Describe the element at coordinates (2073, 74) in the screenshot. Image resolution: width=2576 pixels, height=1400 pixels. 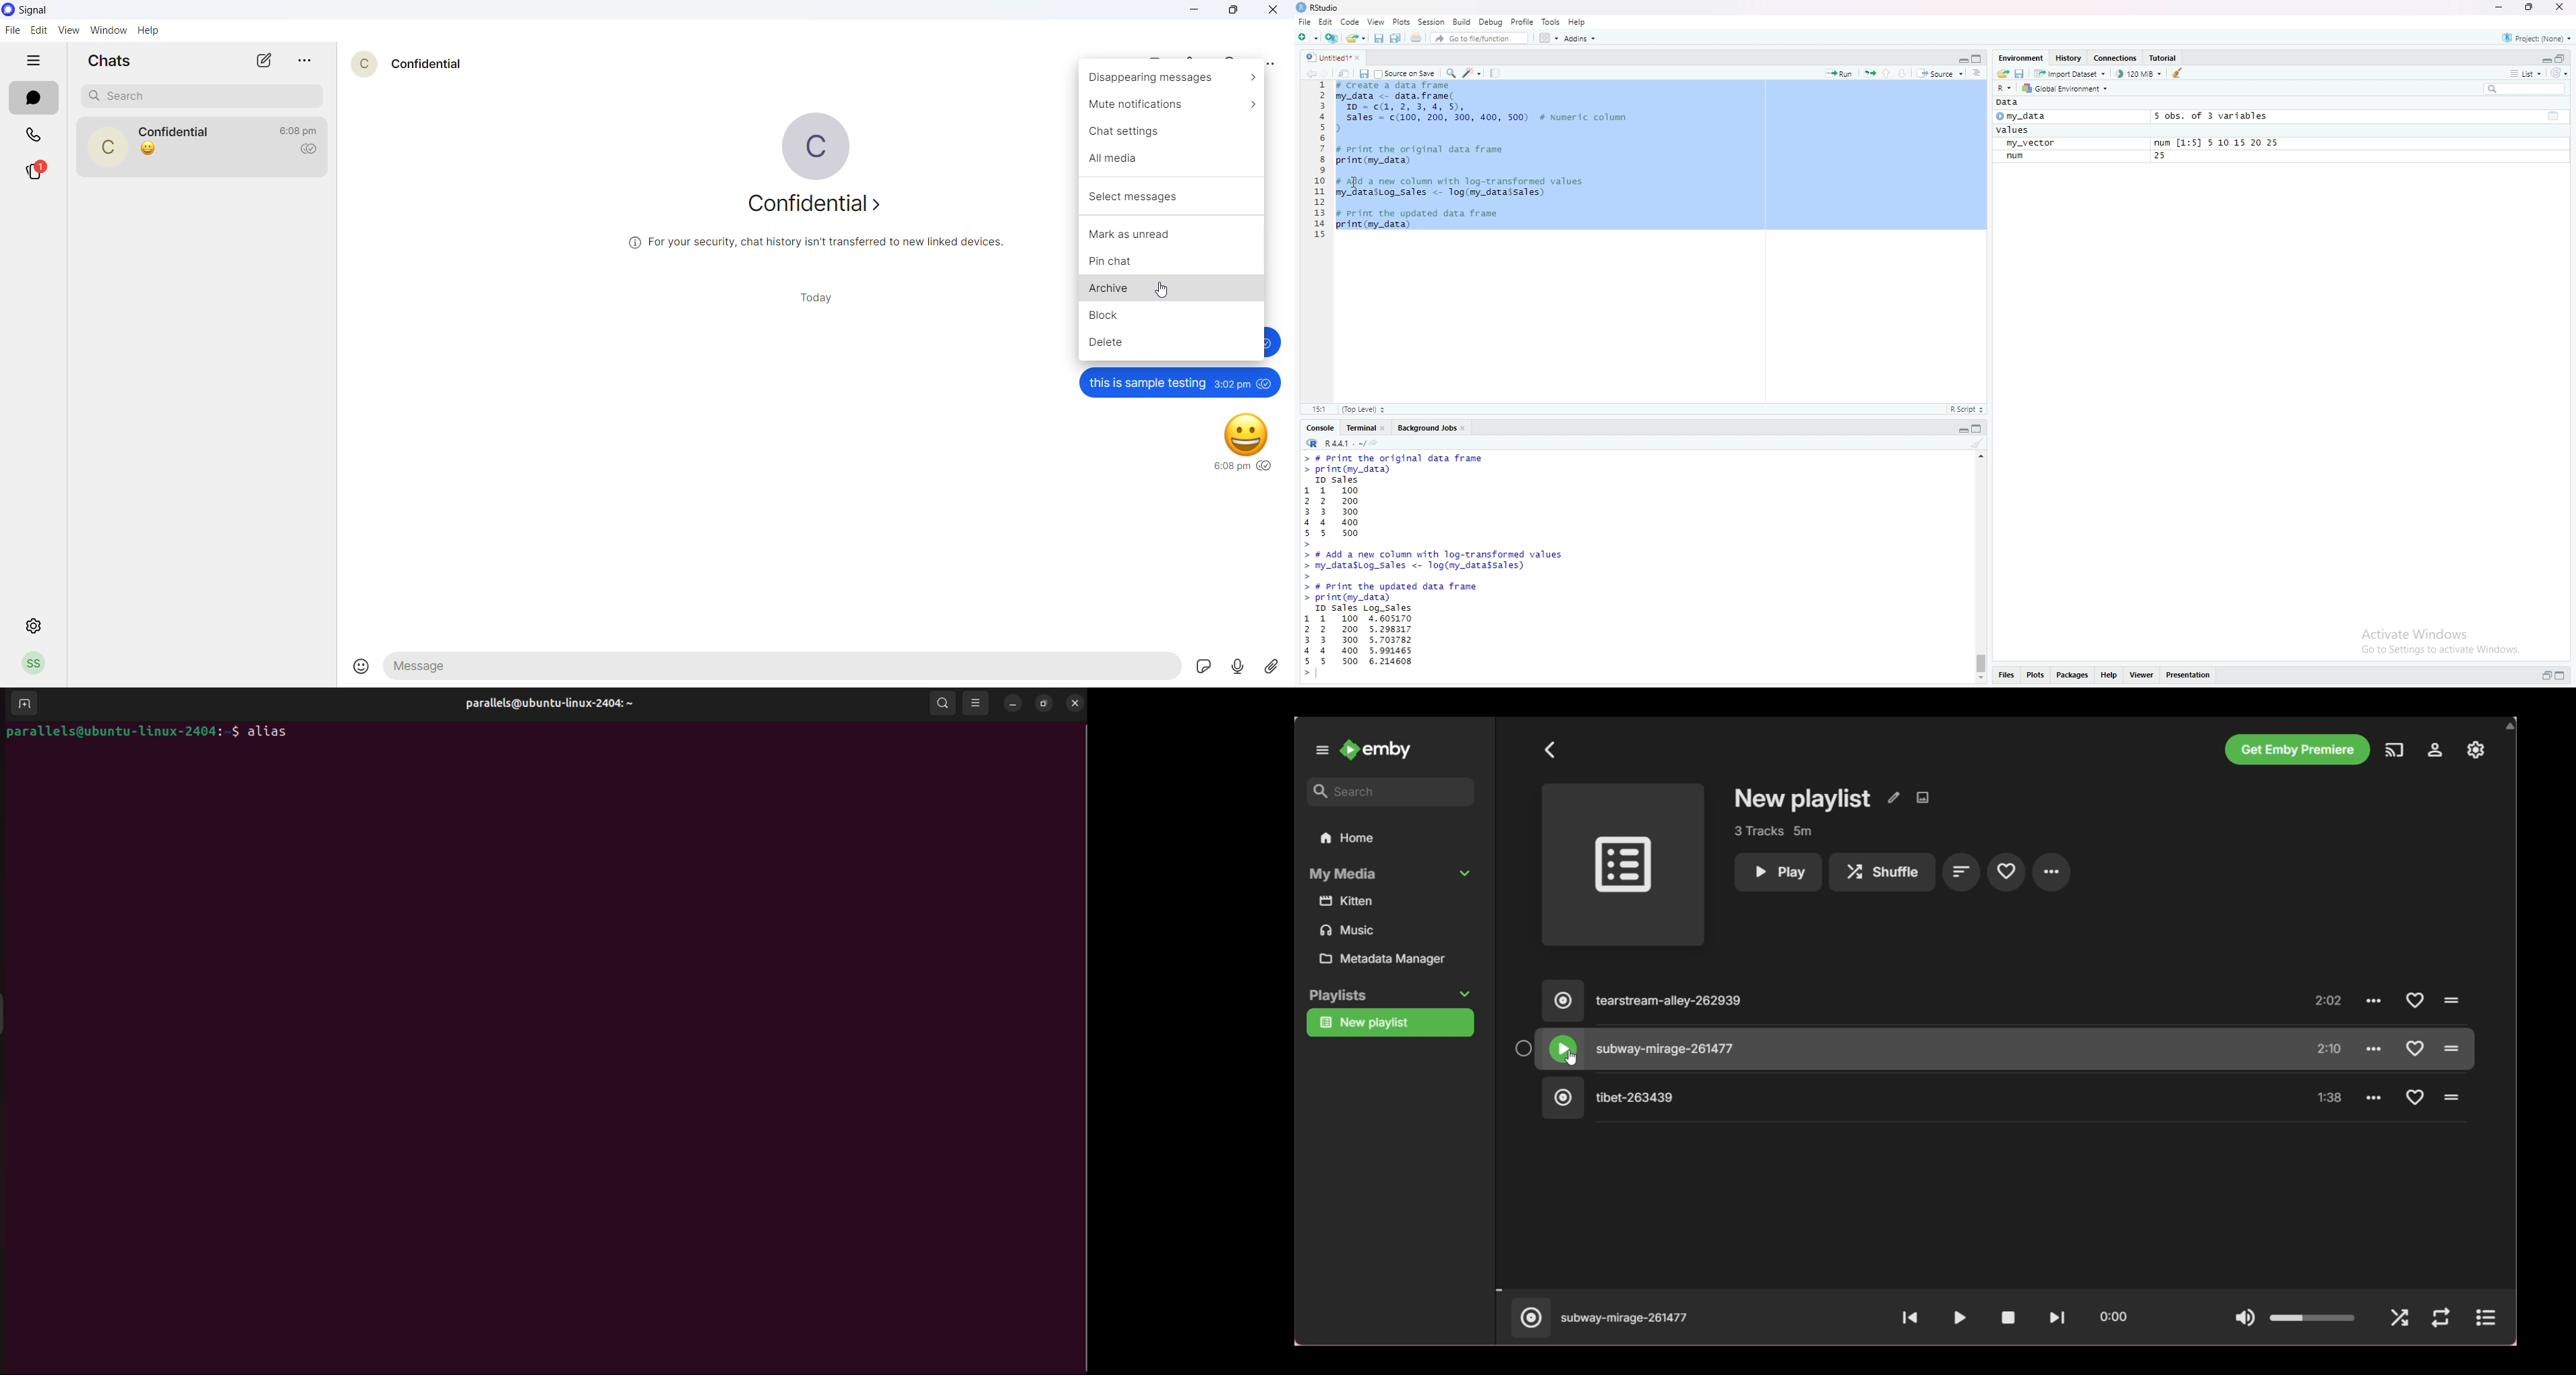
I see `Import dataset` at that location.